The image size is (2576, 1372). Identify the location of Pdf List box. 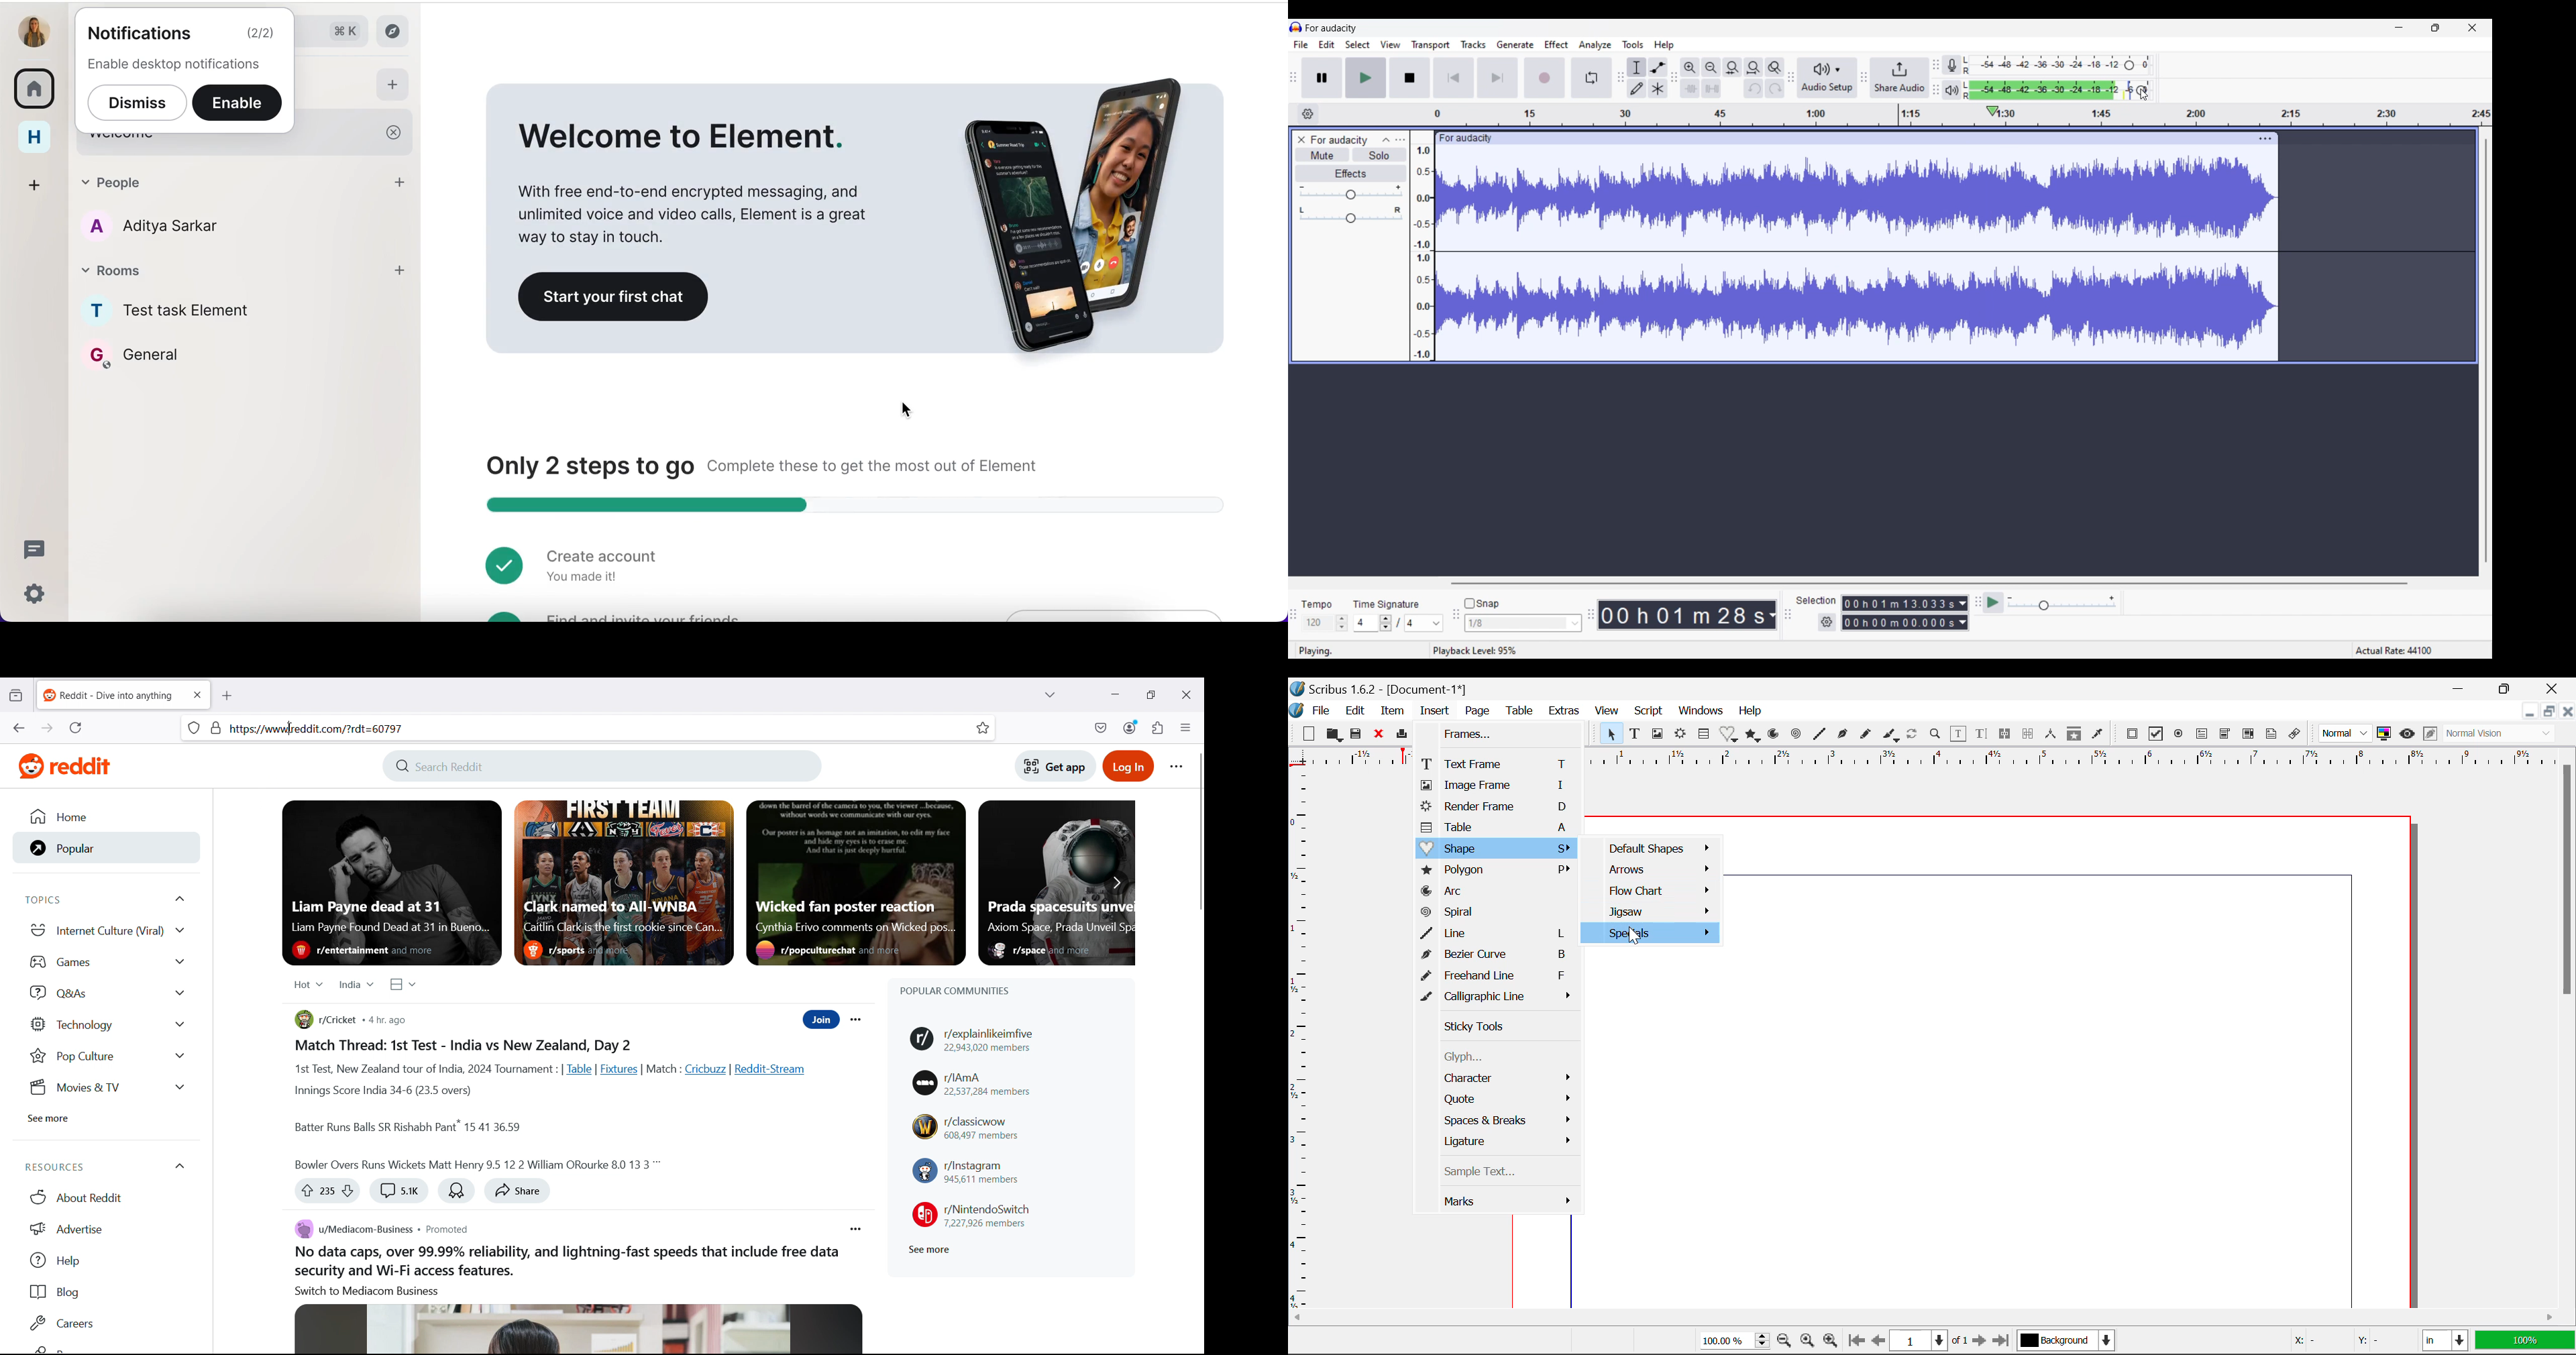
(2249, 735).